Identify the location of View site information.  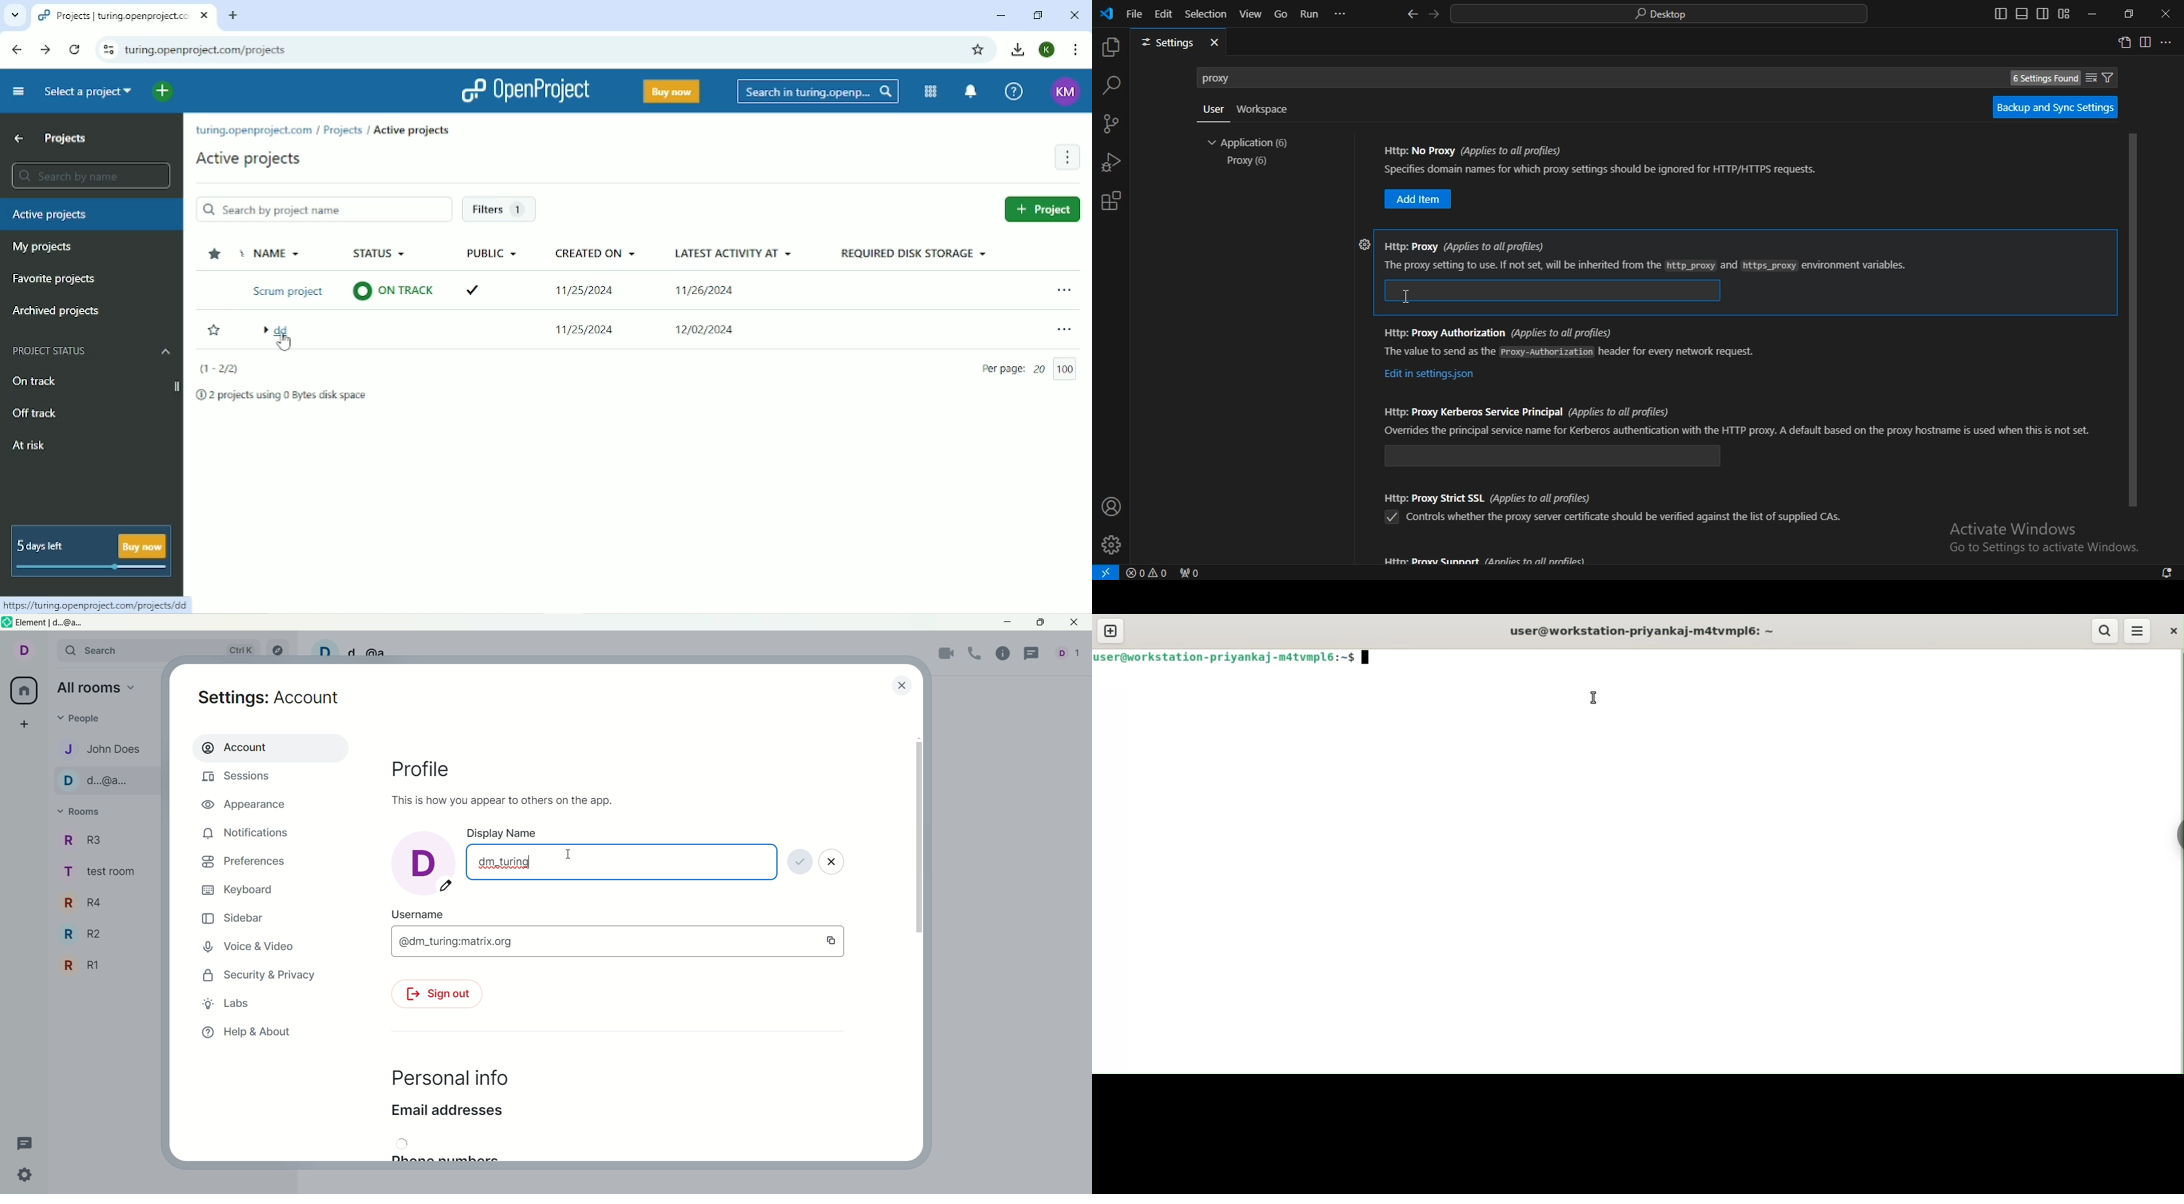
(108, 49).